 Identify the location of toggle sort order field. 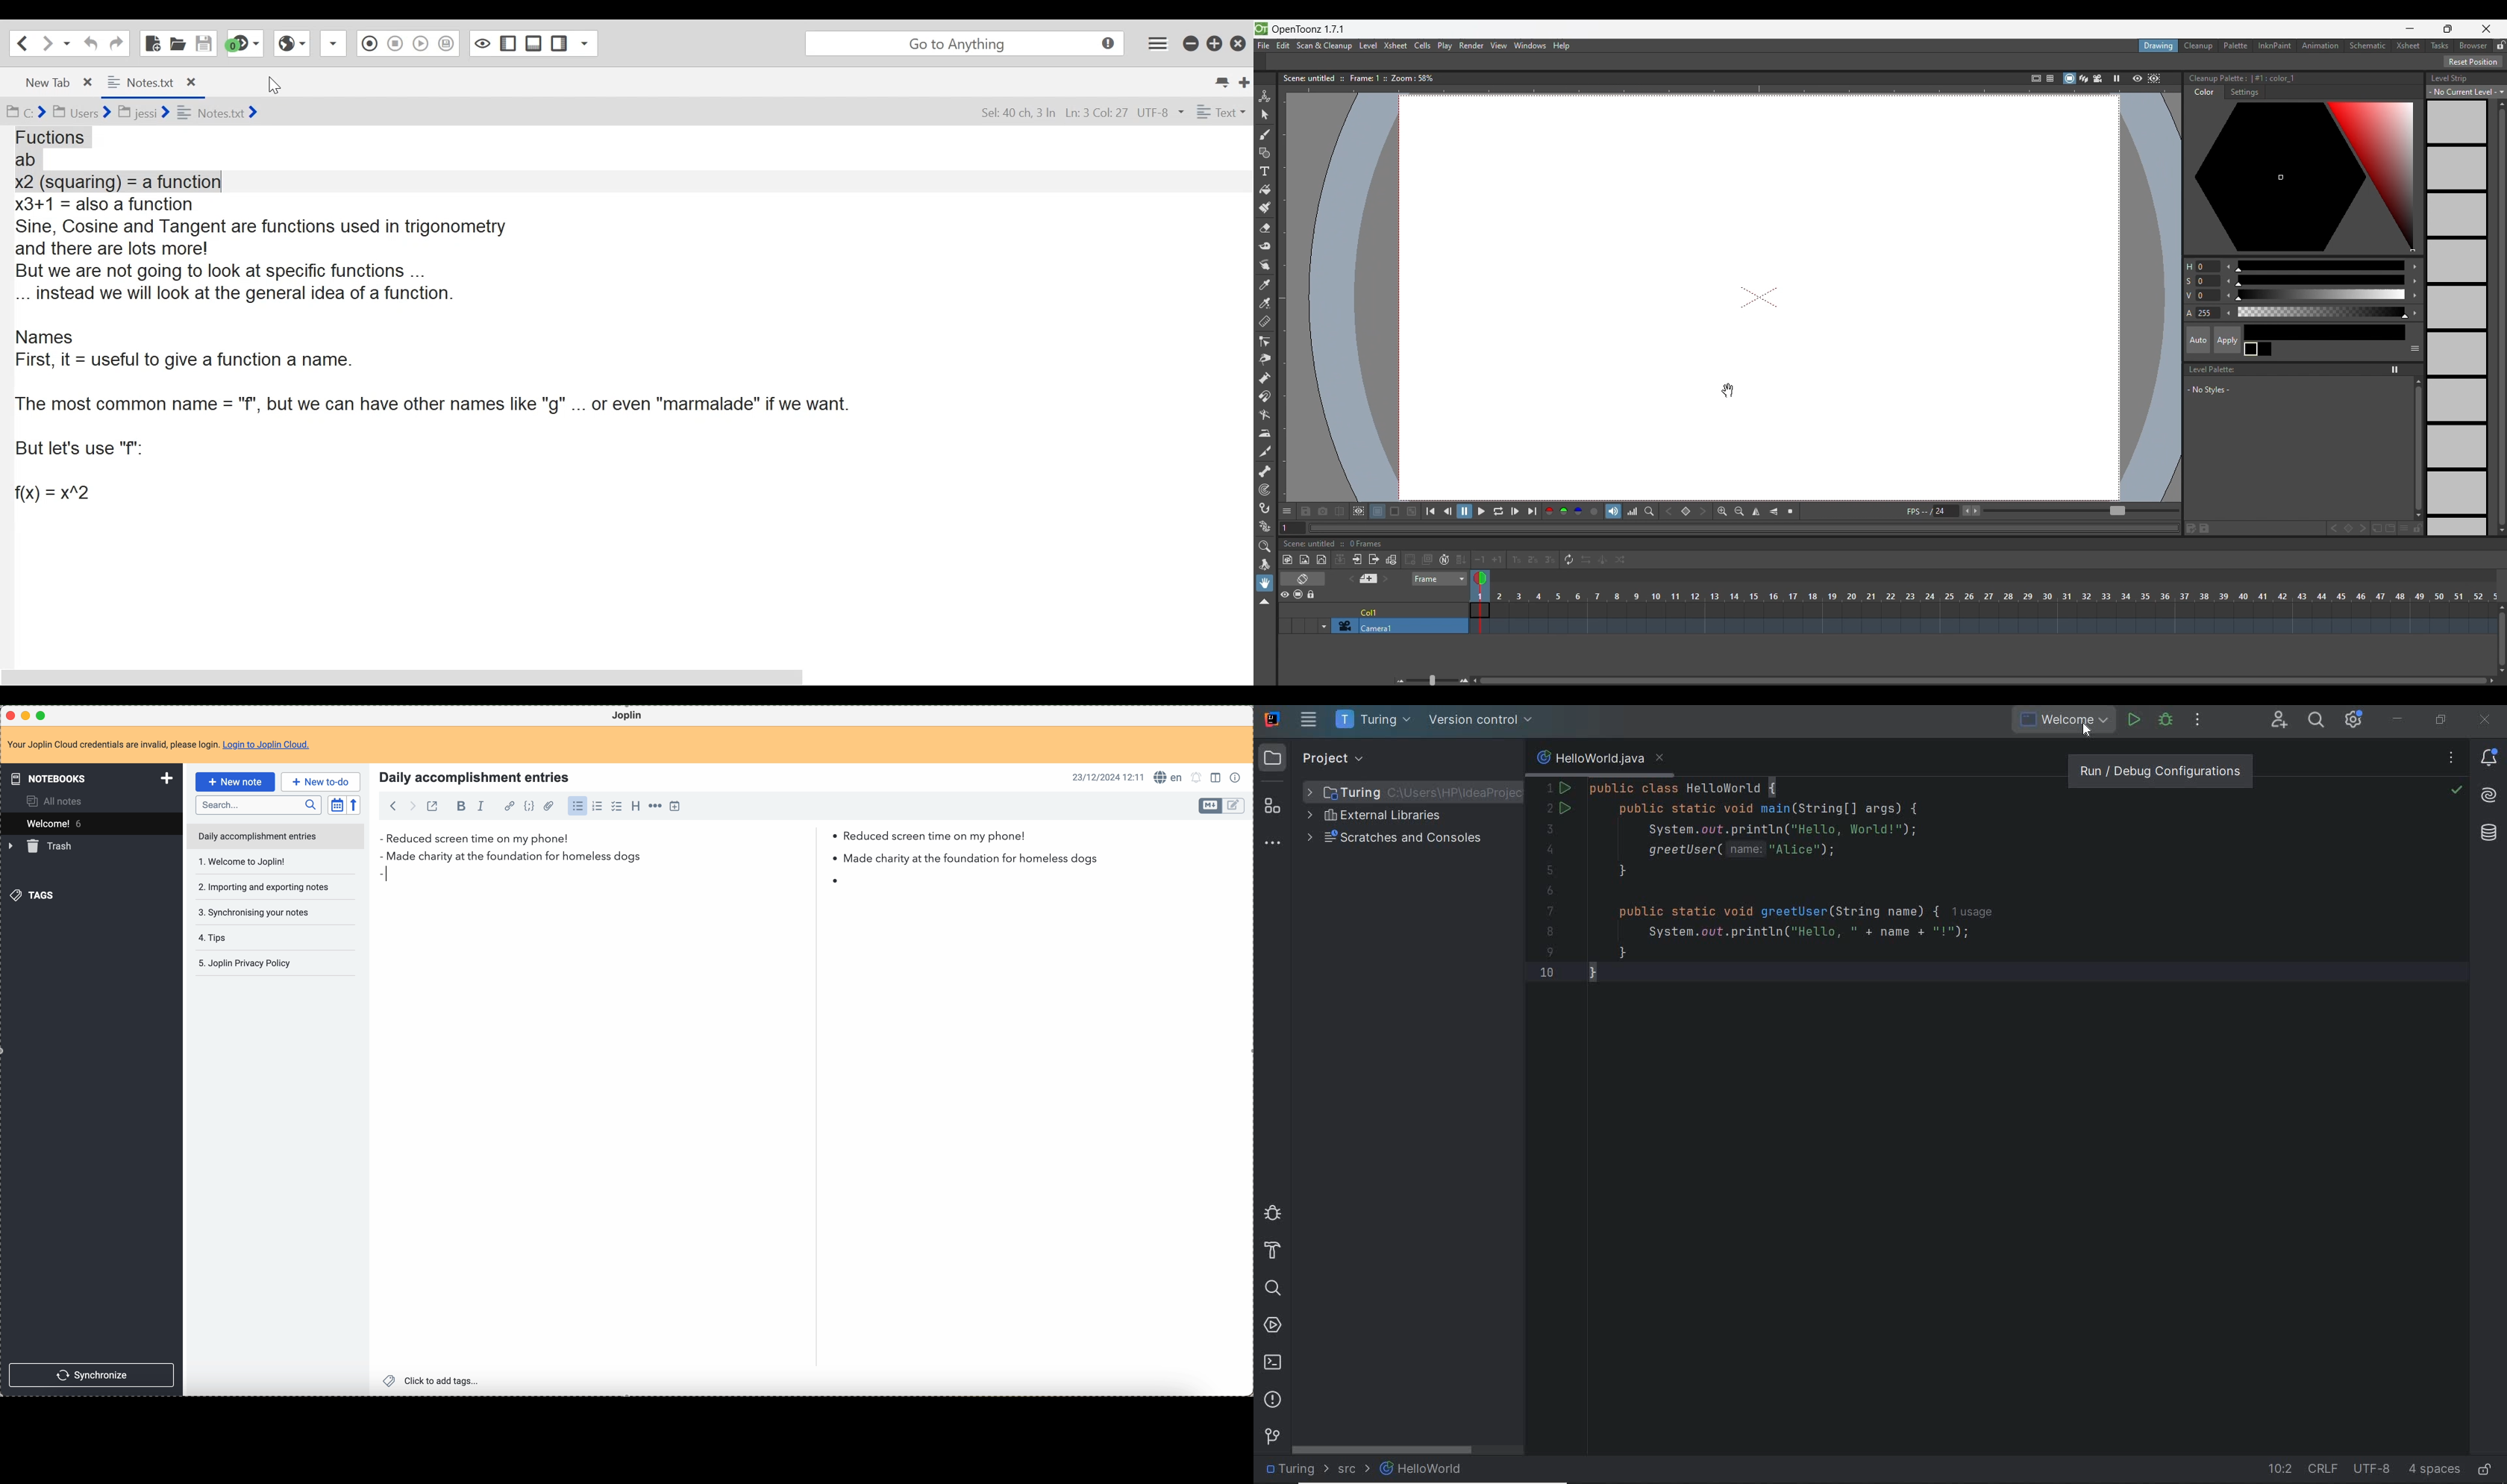
(337, 804).